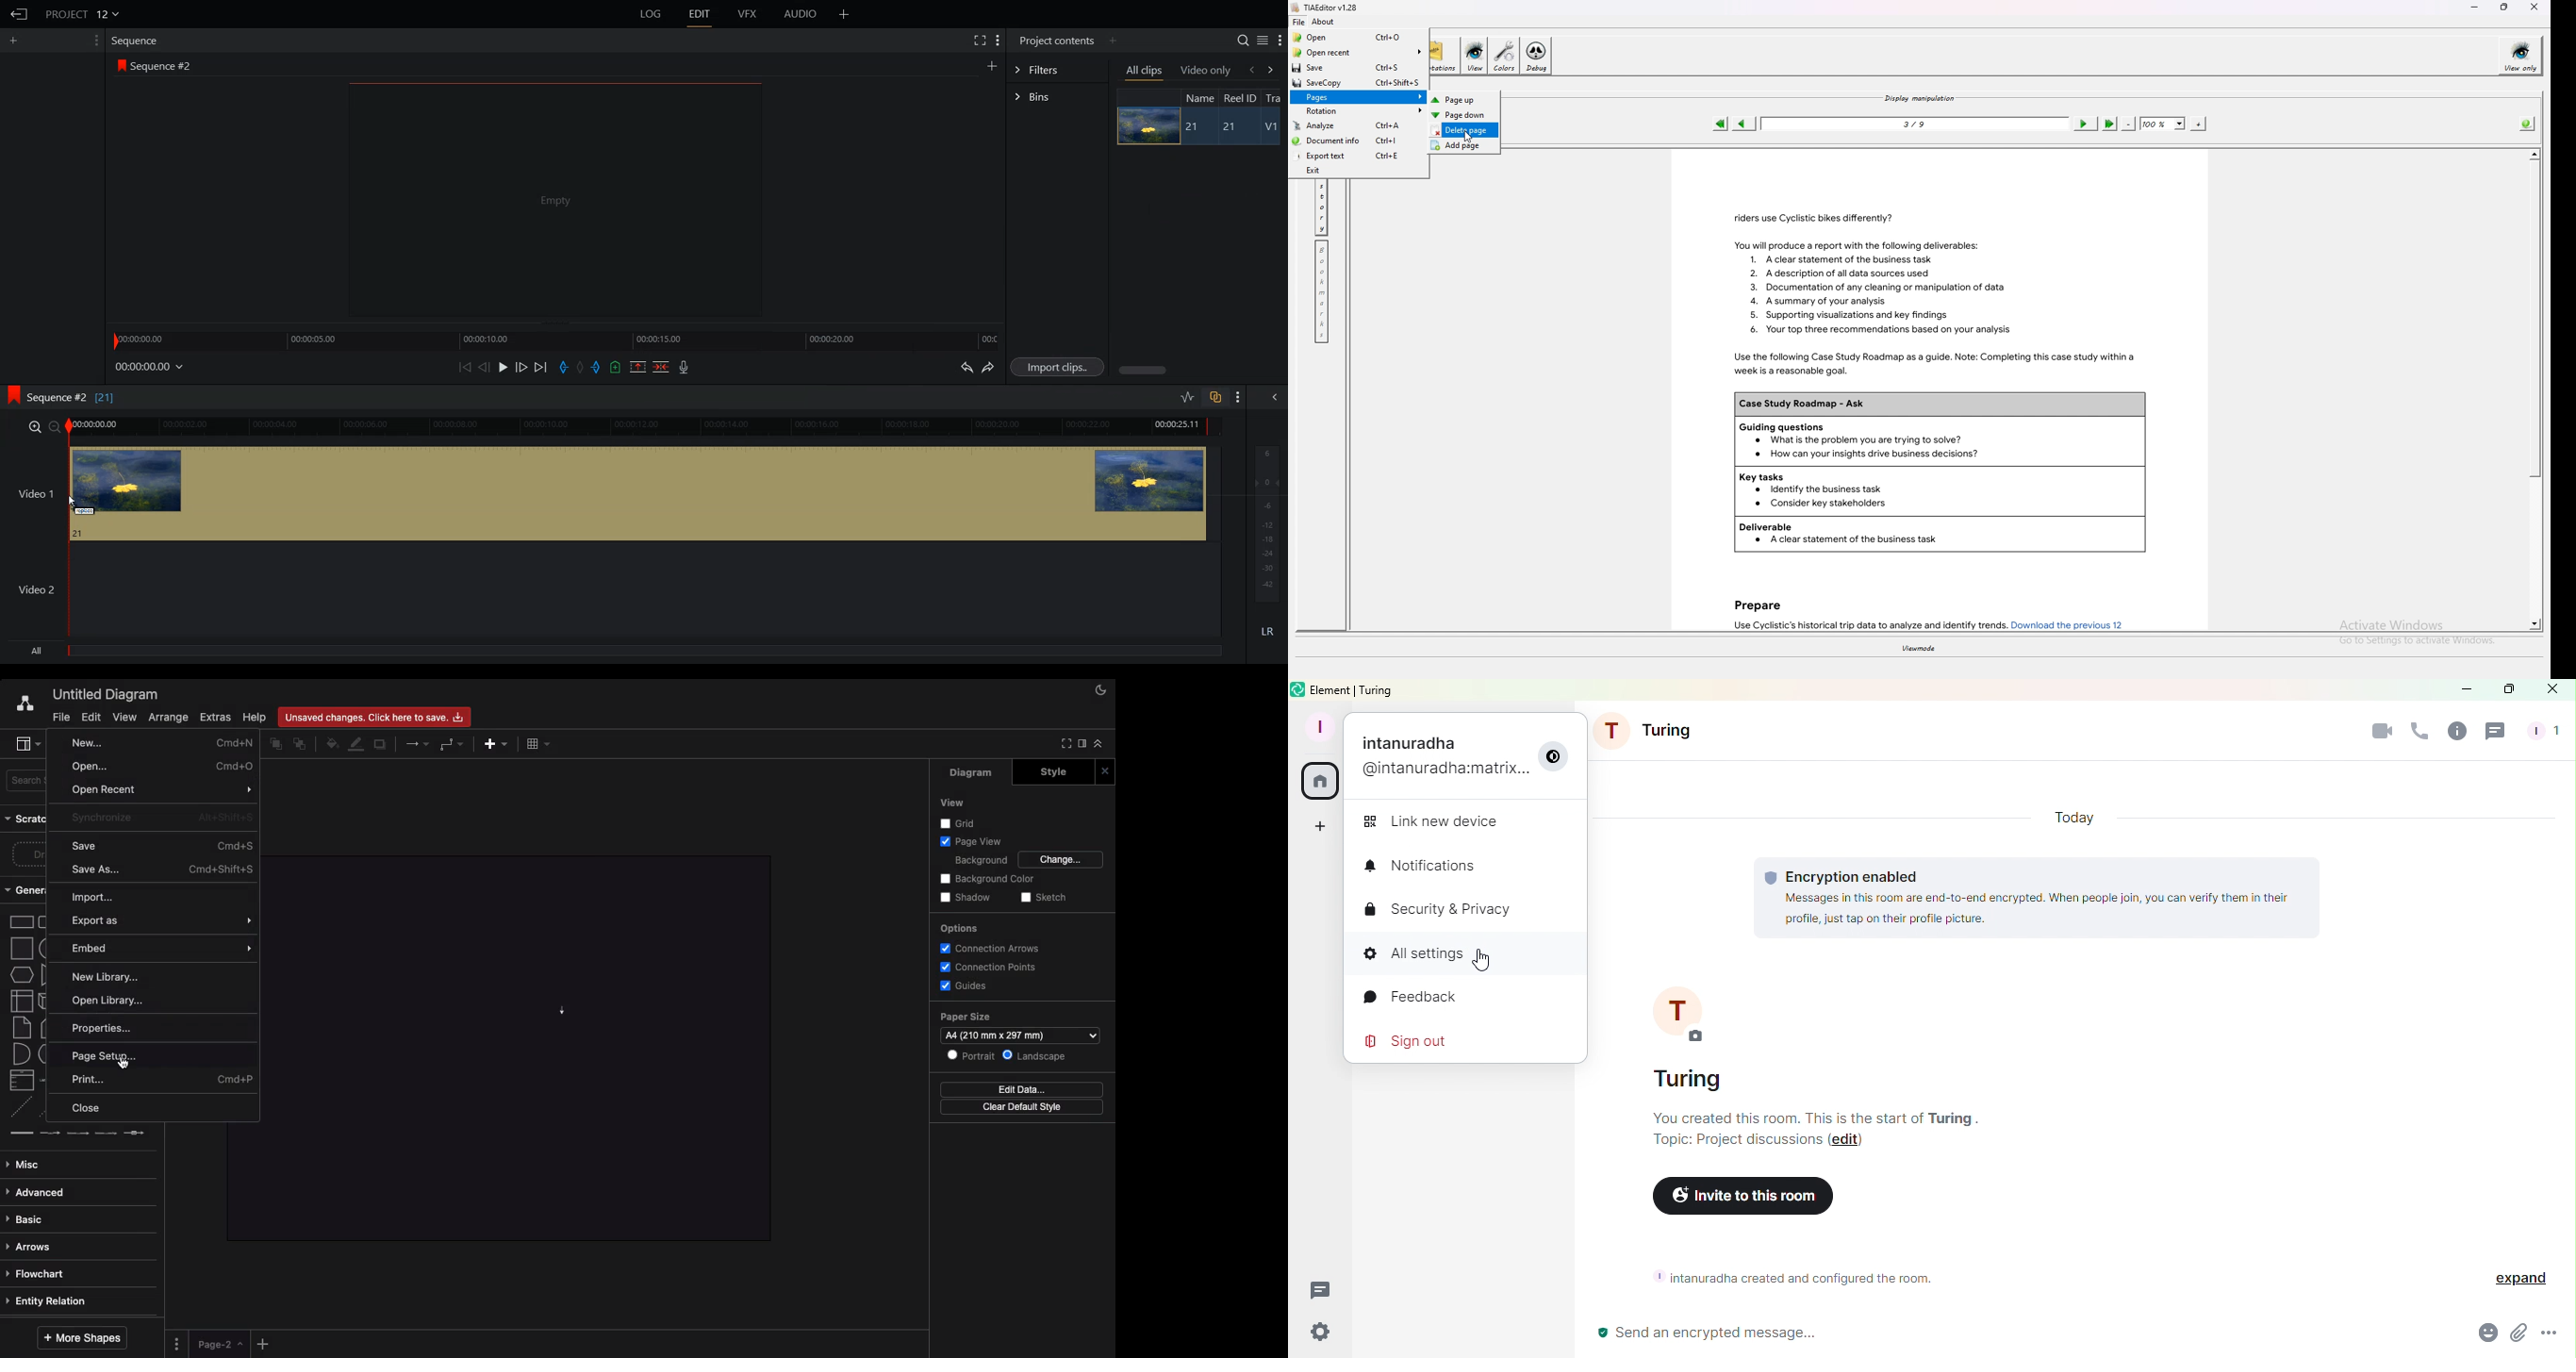 Image resolution: width=2576 pixels, height=1372 pixels. Describe the element at coordinates (966, 898) in the screenshot. I see `Shadow` at that location.